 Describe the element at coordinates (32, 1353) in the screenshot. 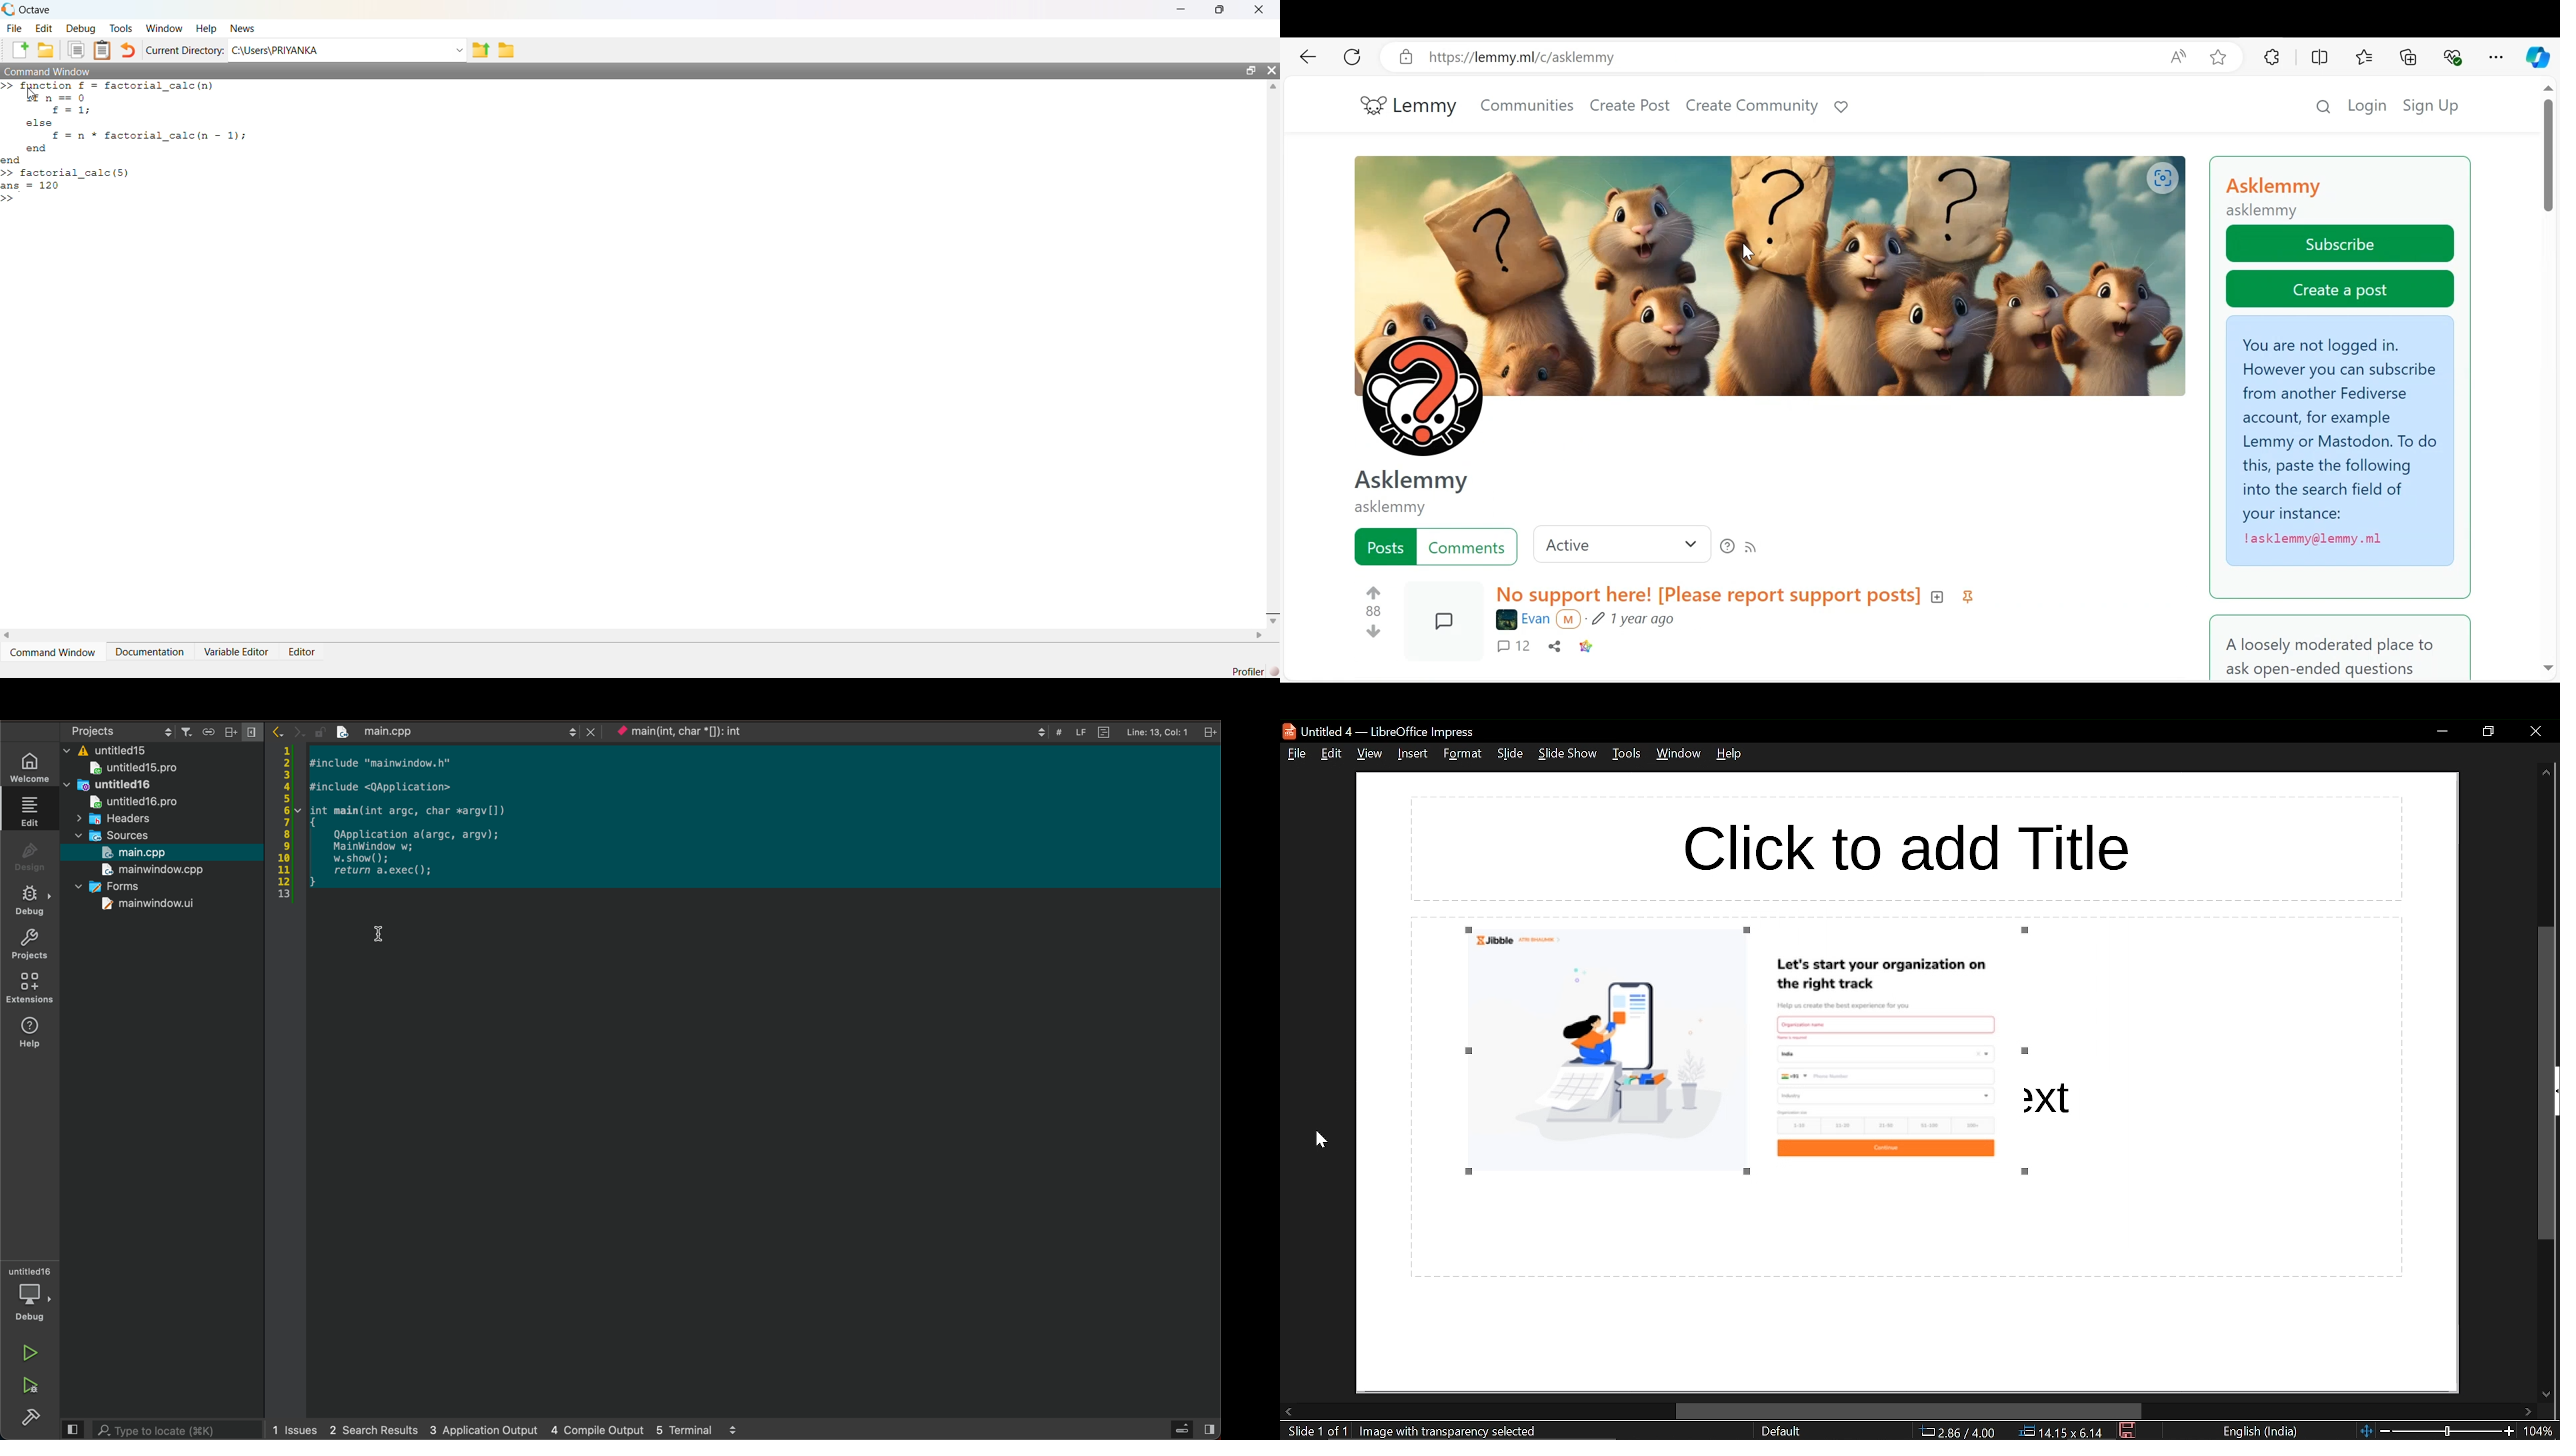

I see `run ` at that location.